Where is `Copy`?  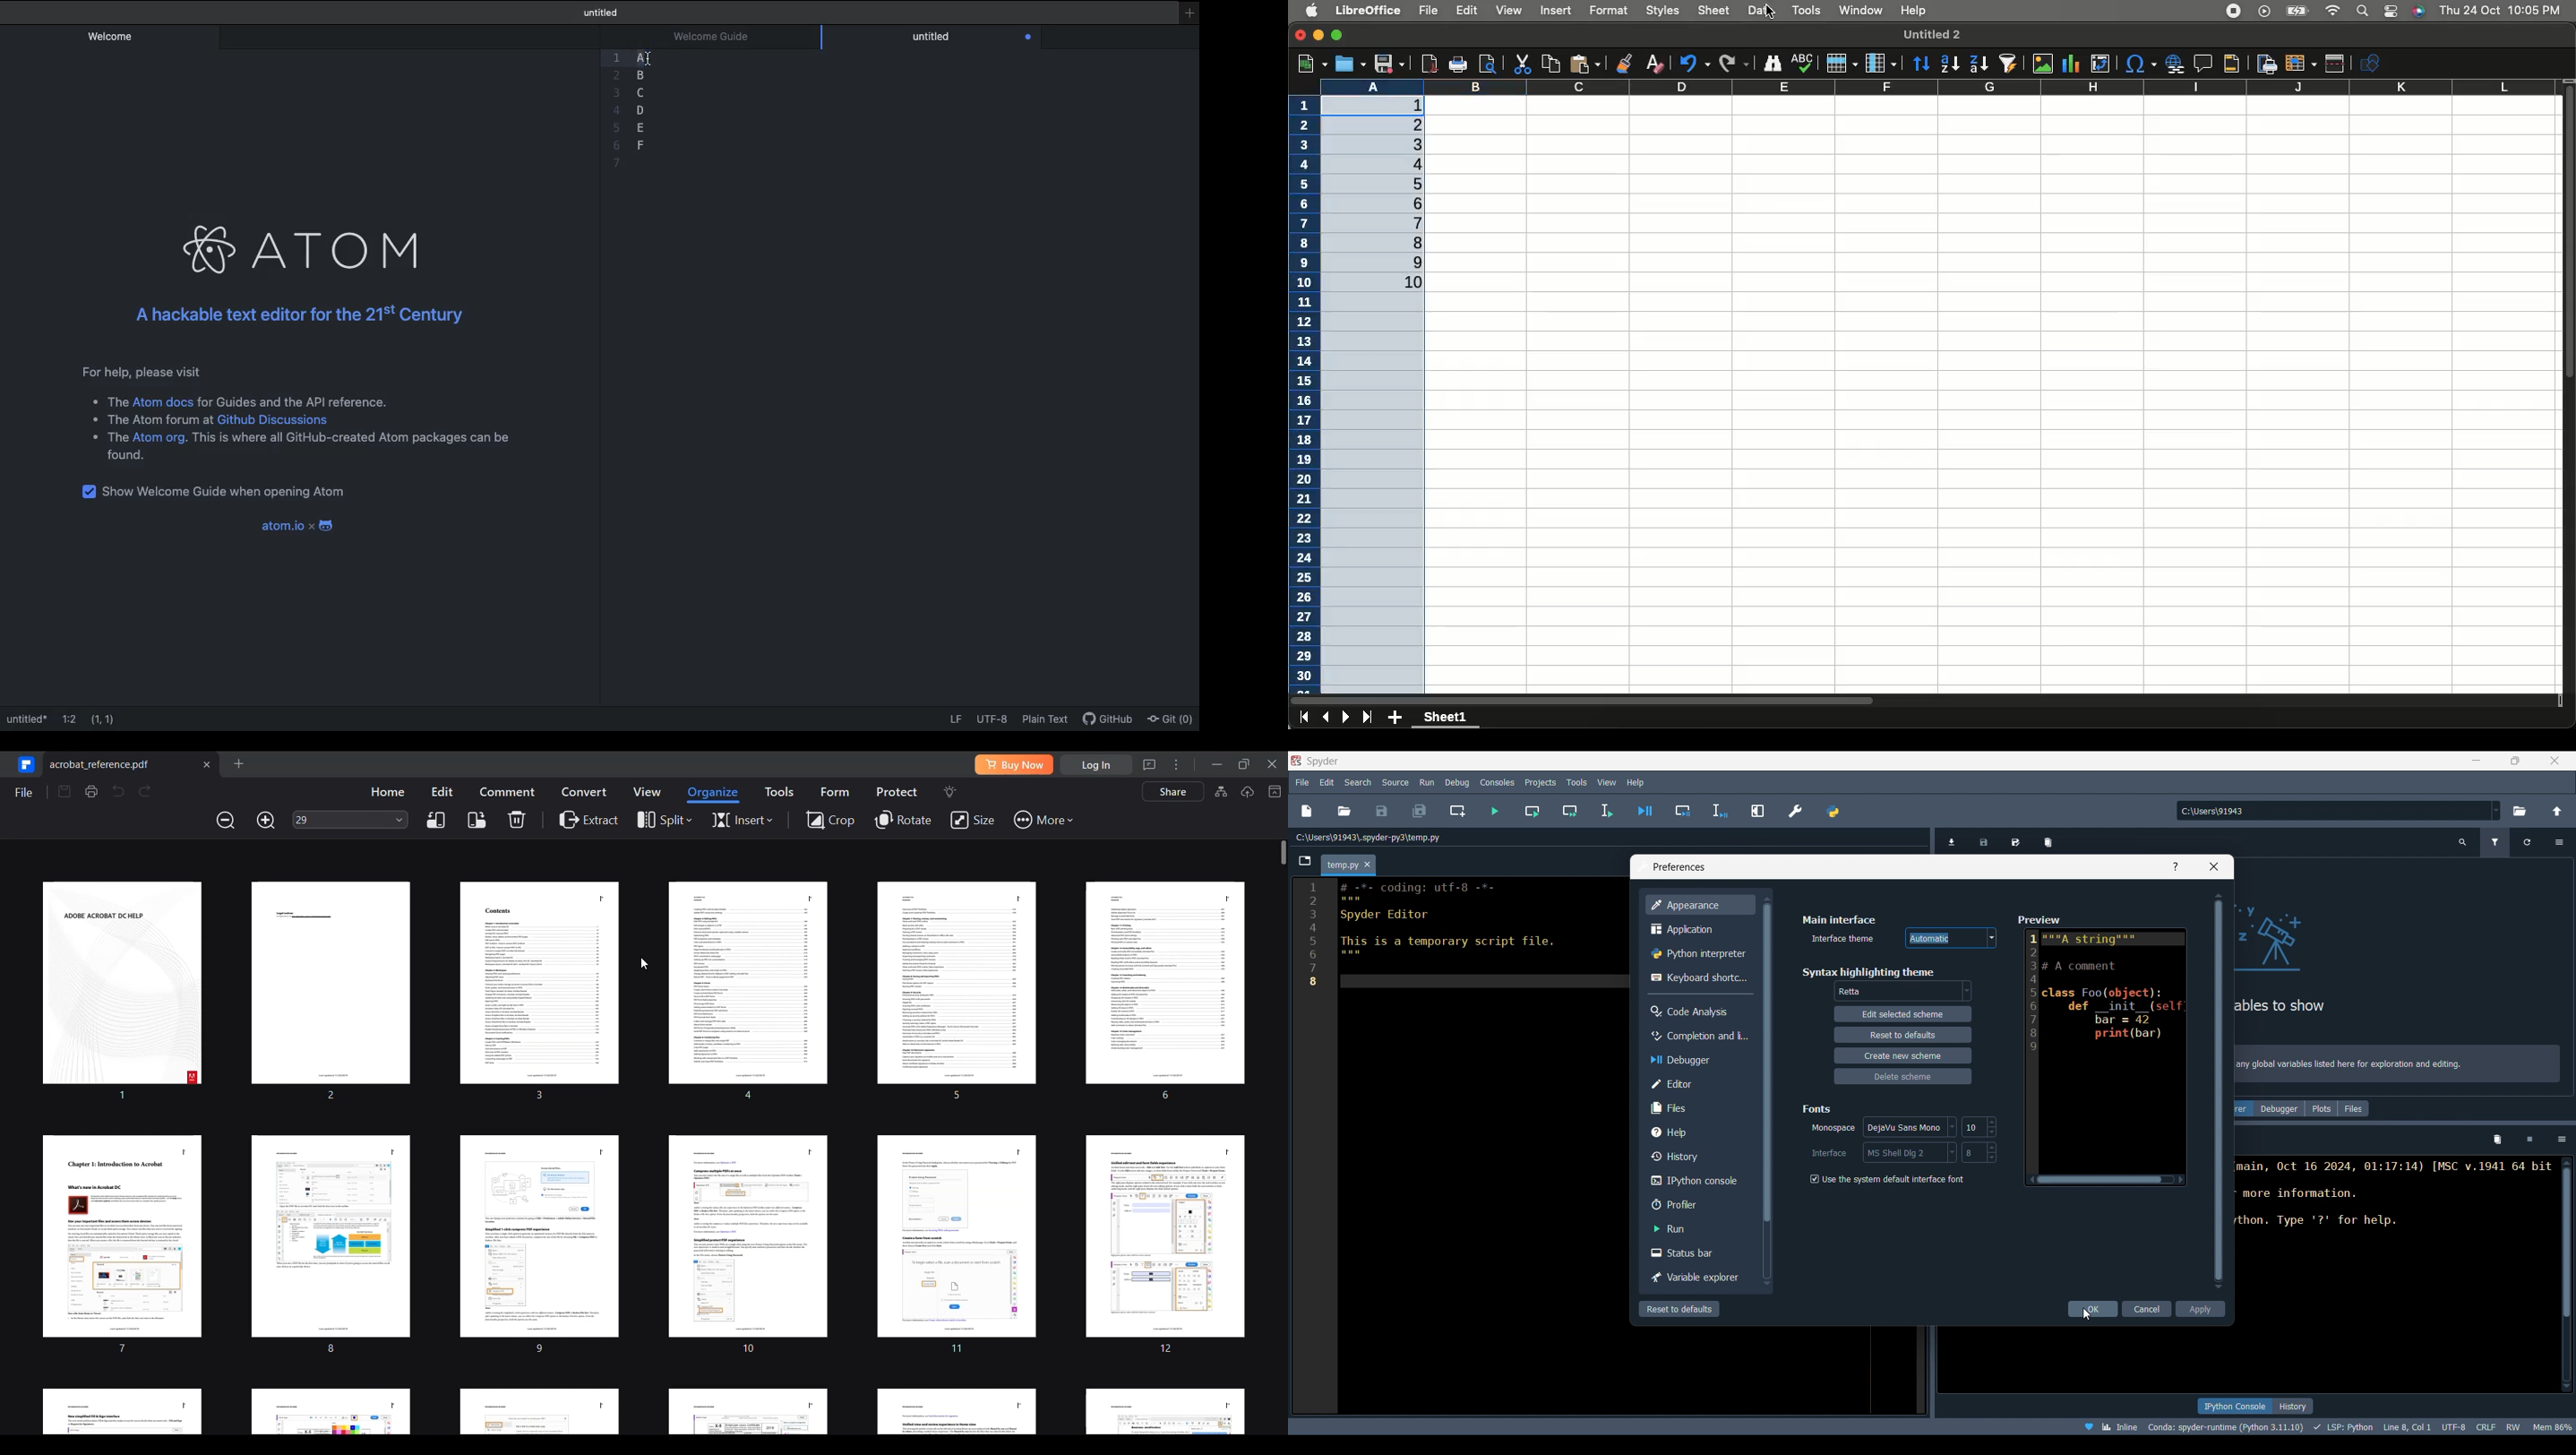
Copy is located at coordinates (1548, 63).